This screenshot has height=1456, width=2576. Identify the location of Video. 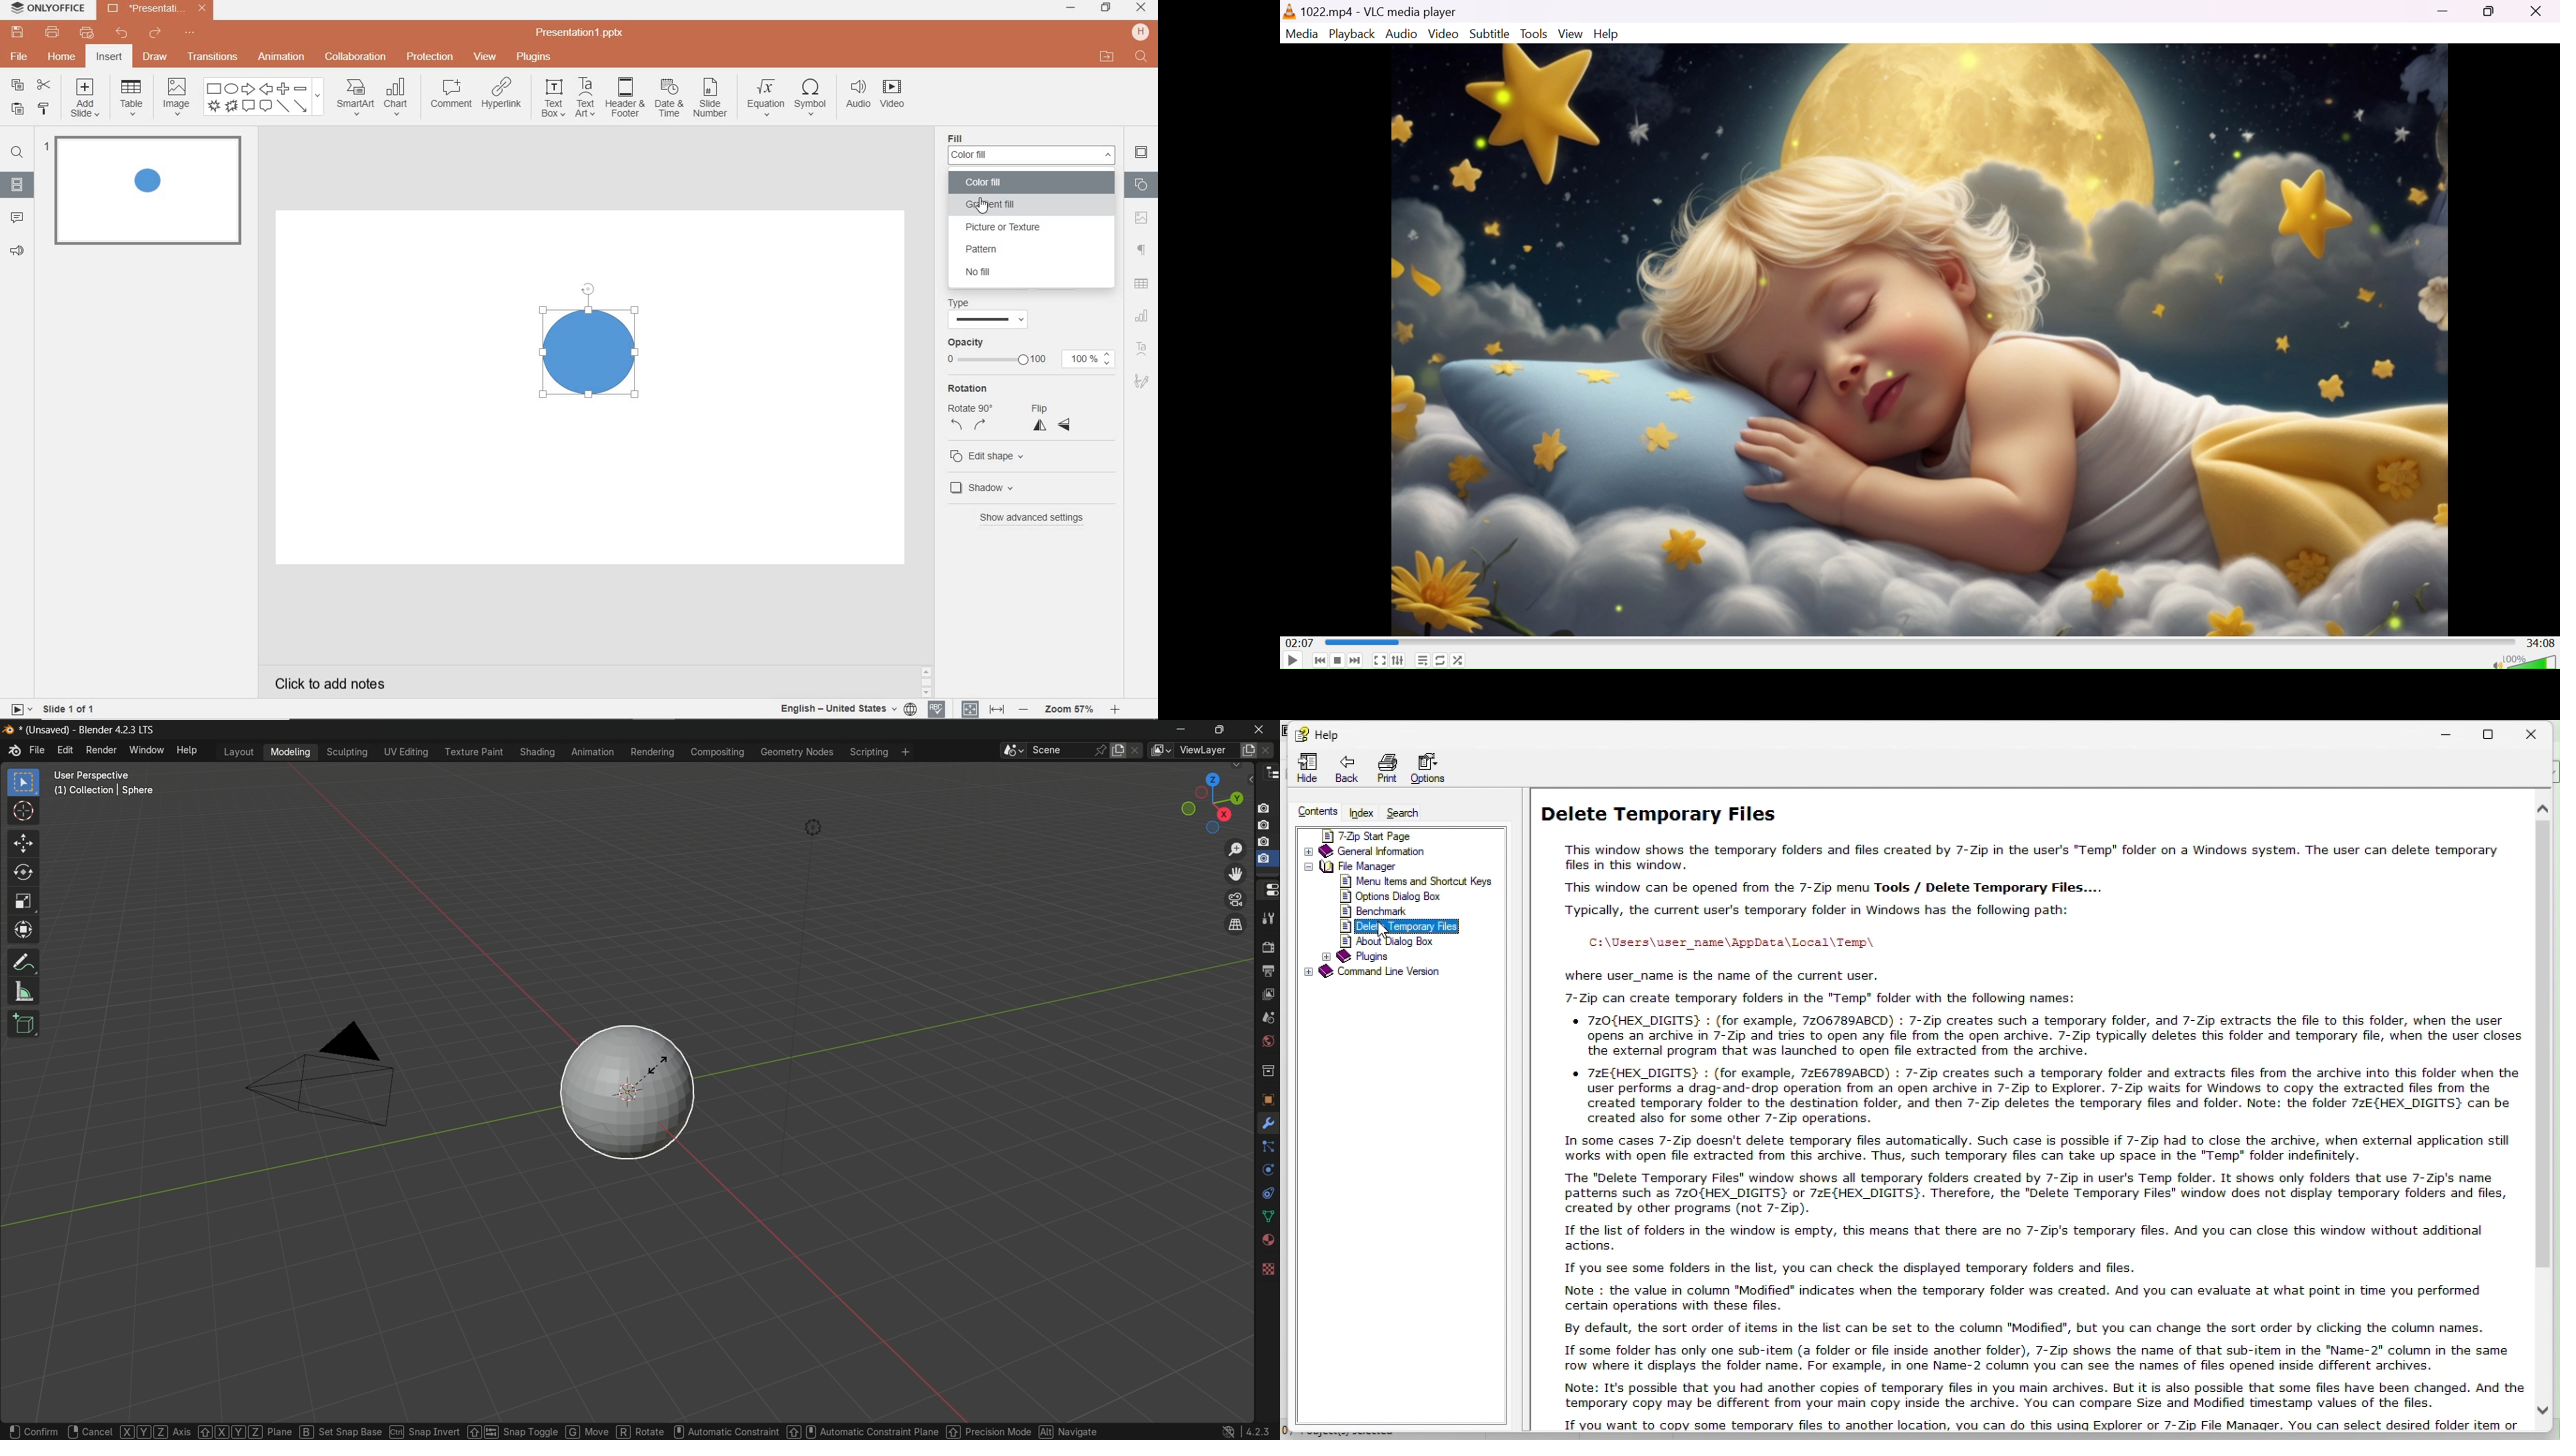
(1442, 35).